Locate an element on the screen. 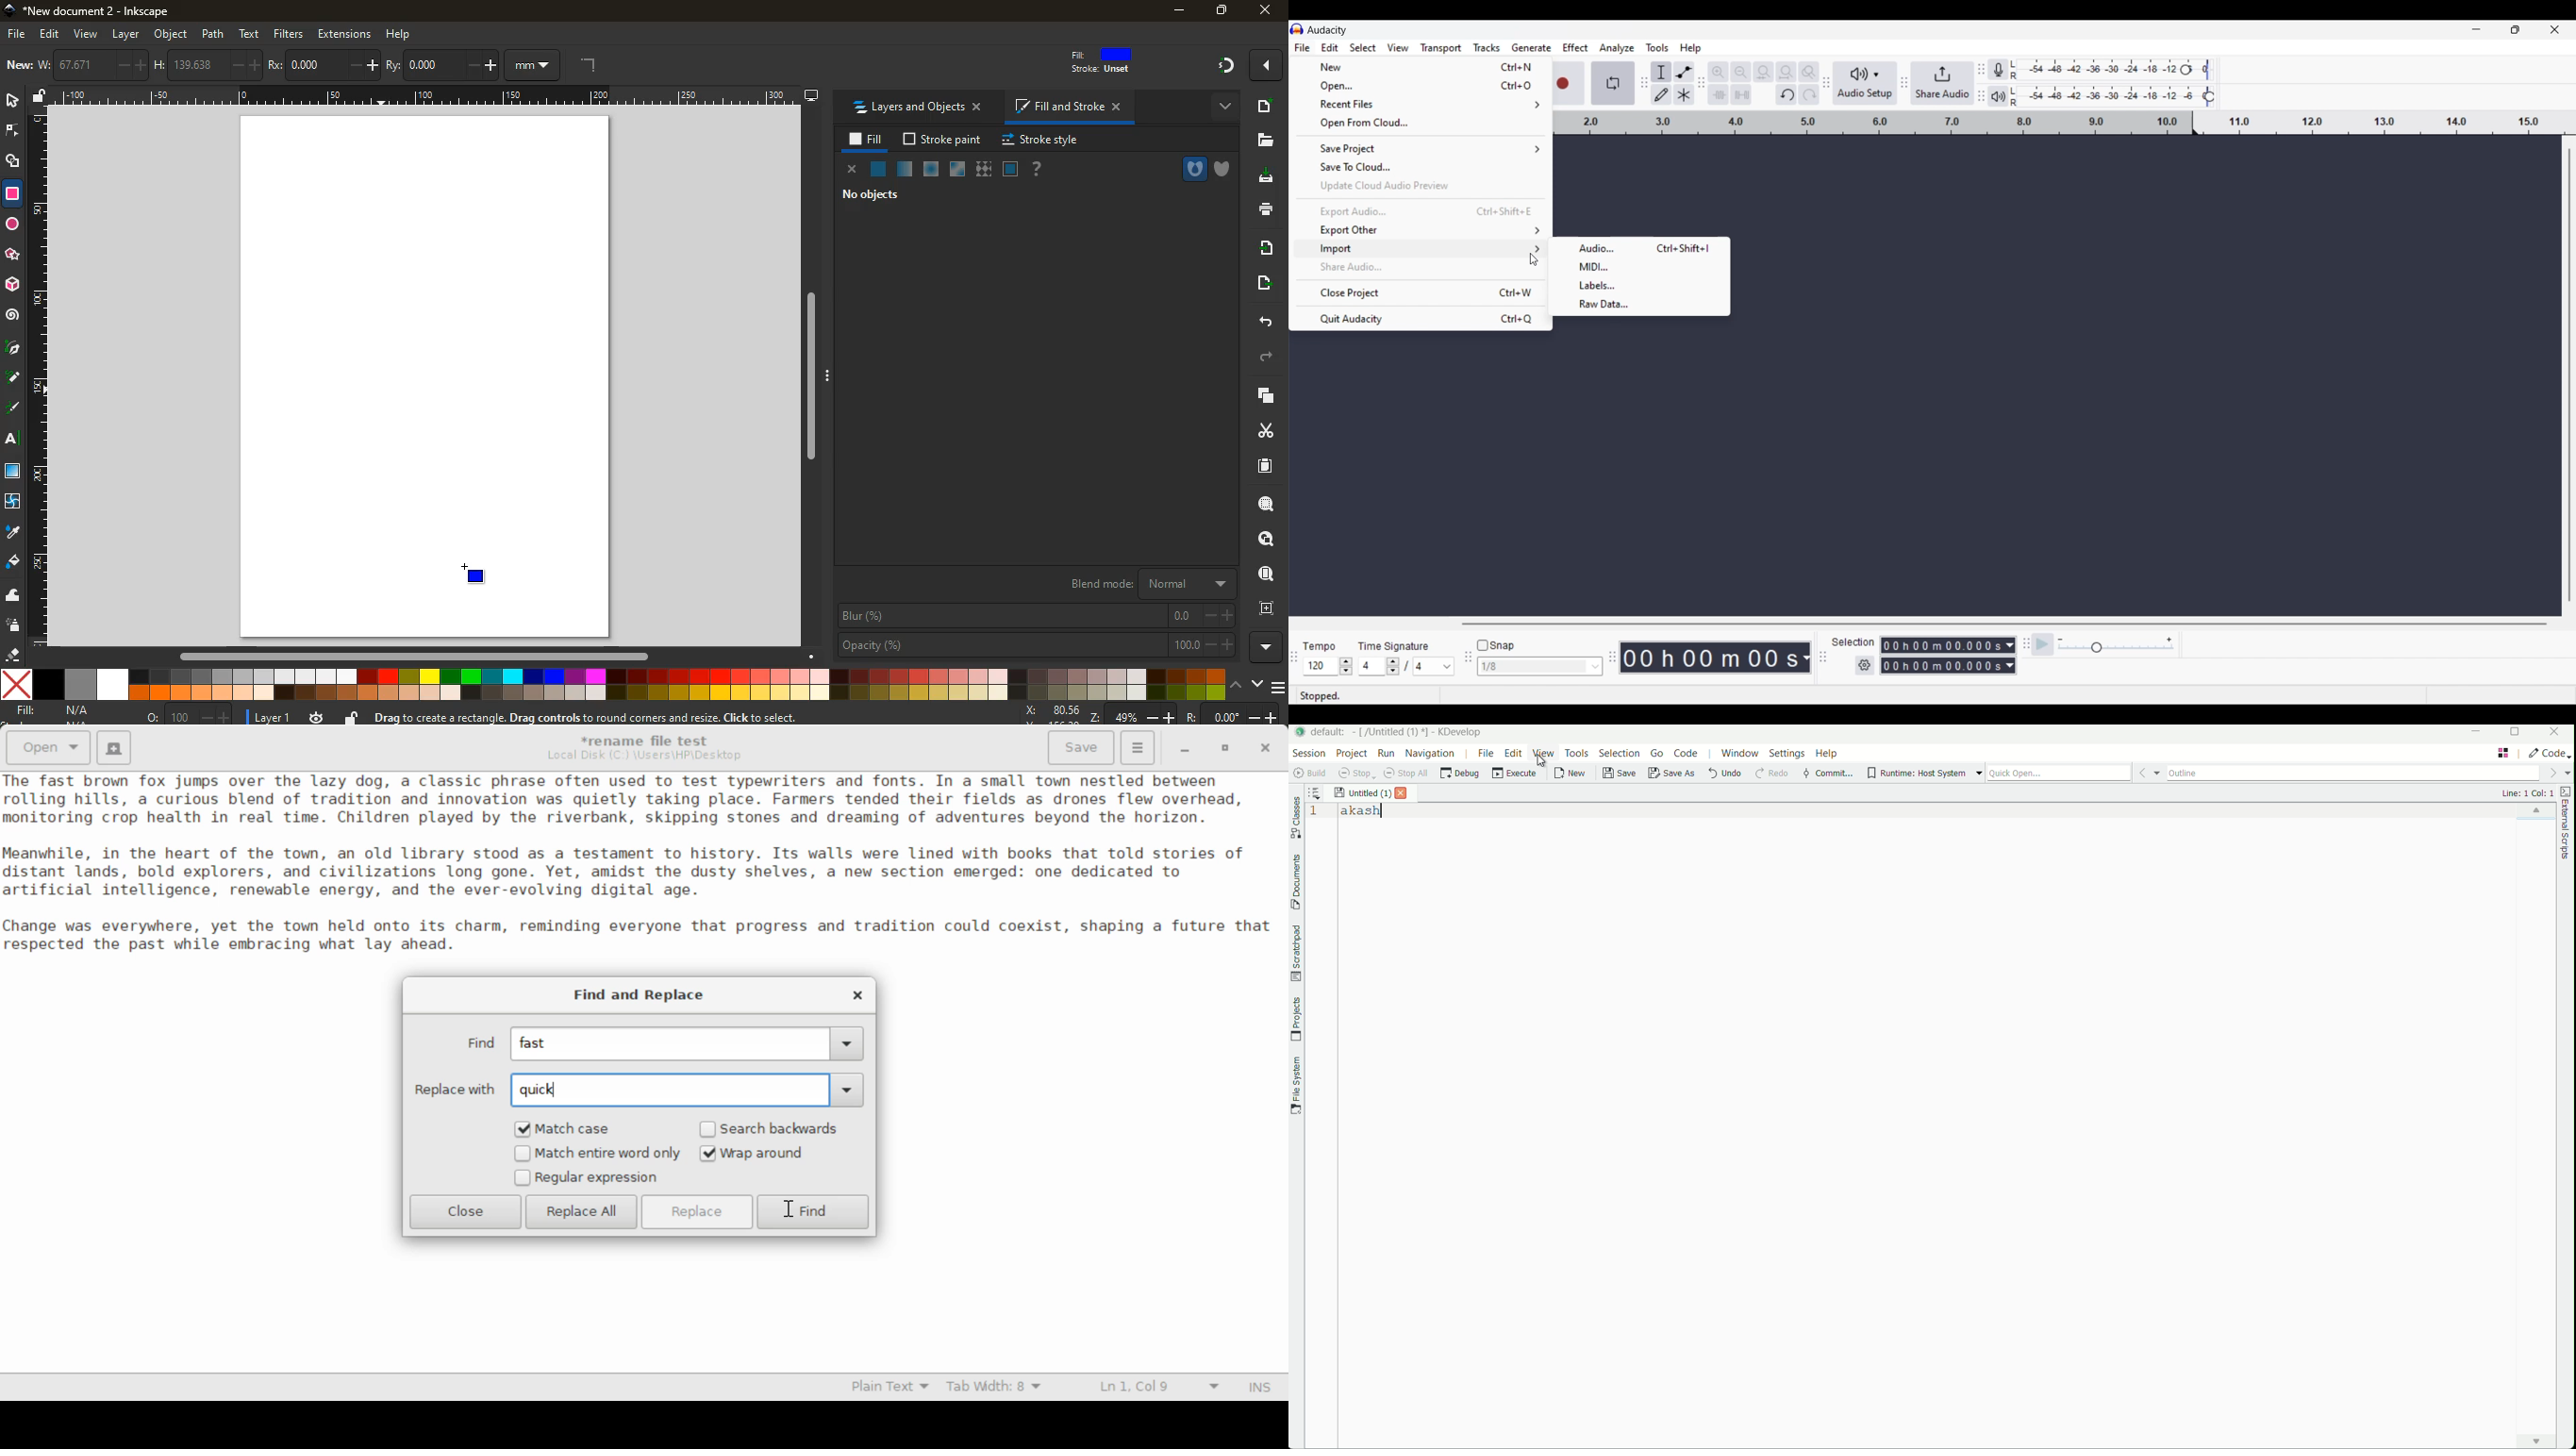 This screenshot has width=2576, height=1456. Labels is located at coordinates (1639, 286).